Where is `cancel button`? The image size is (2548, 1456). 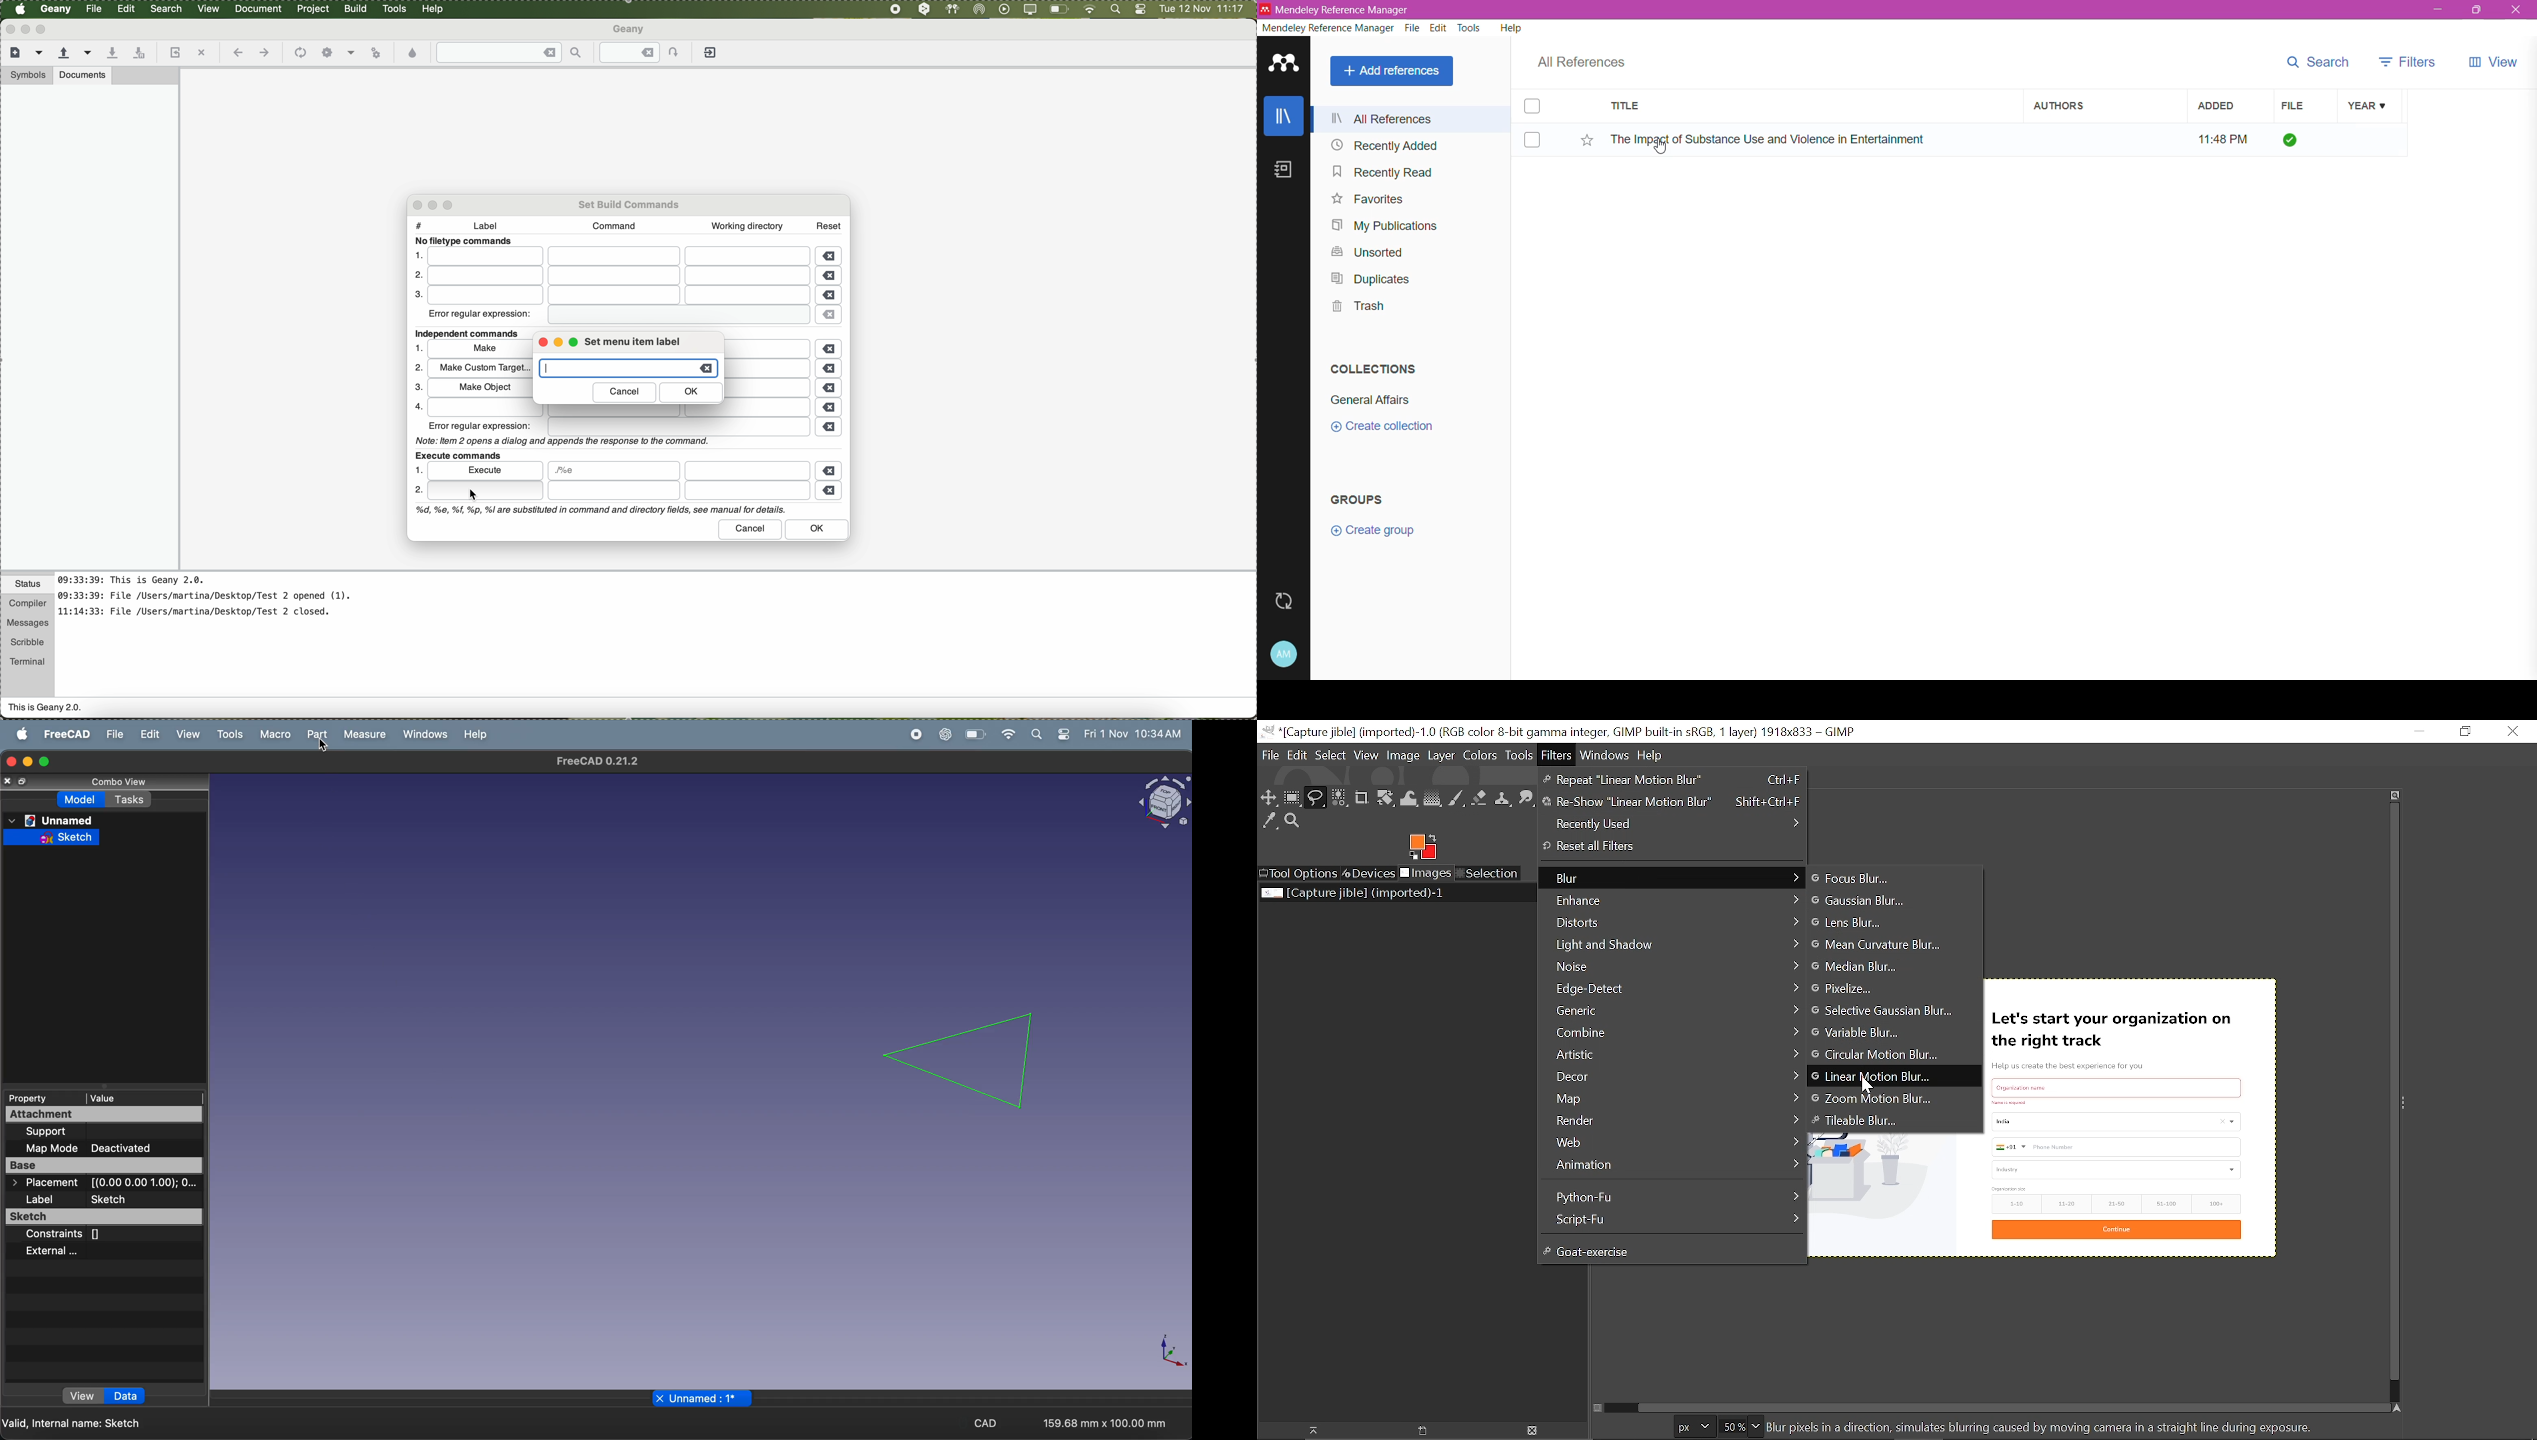
cancel button is located at coordinates (751, 529).